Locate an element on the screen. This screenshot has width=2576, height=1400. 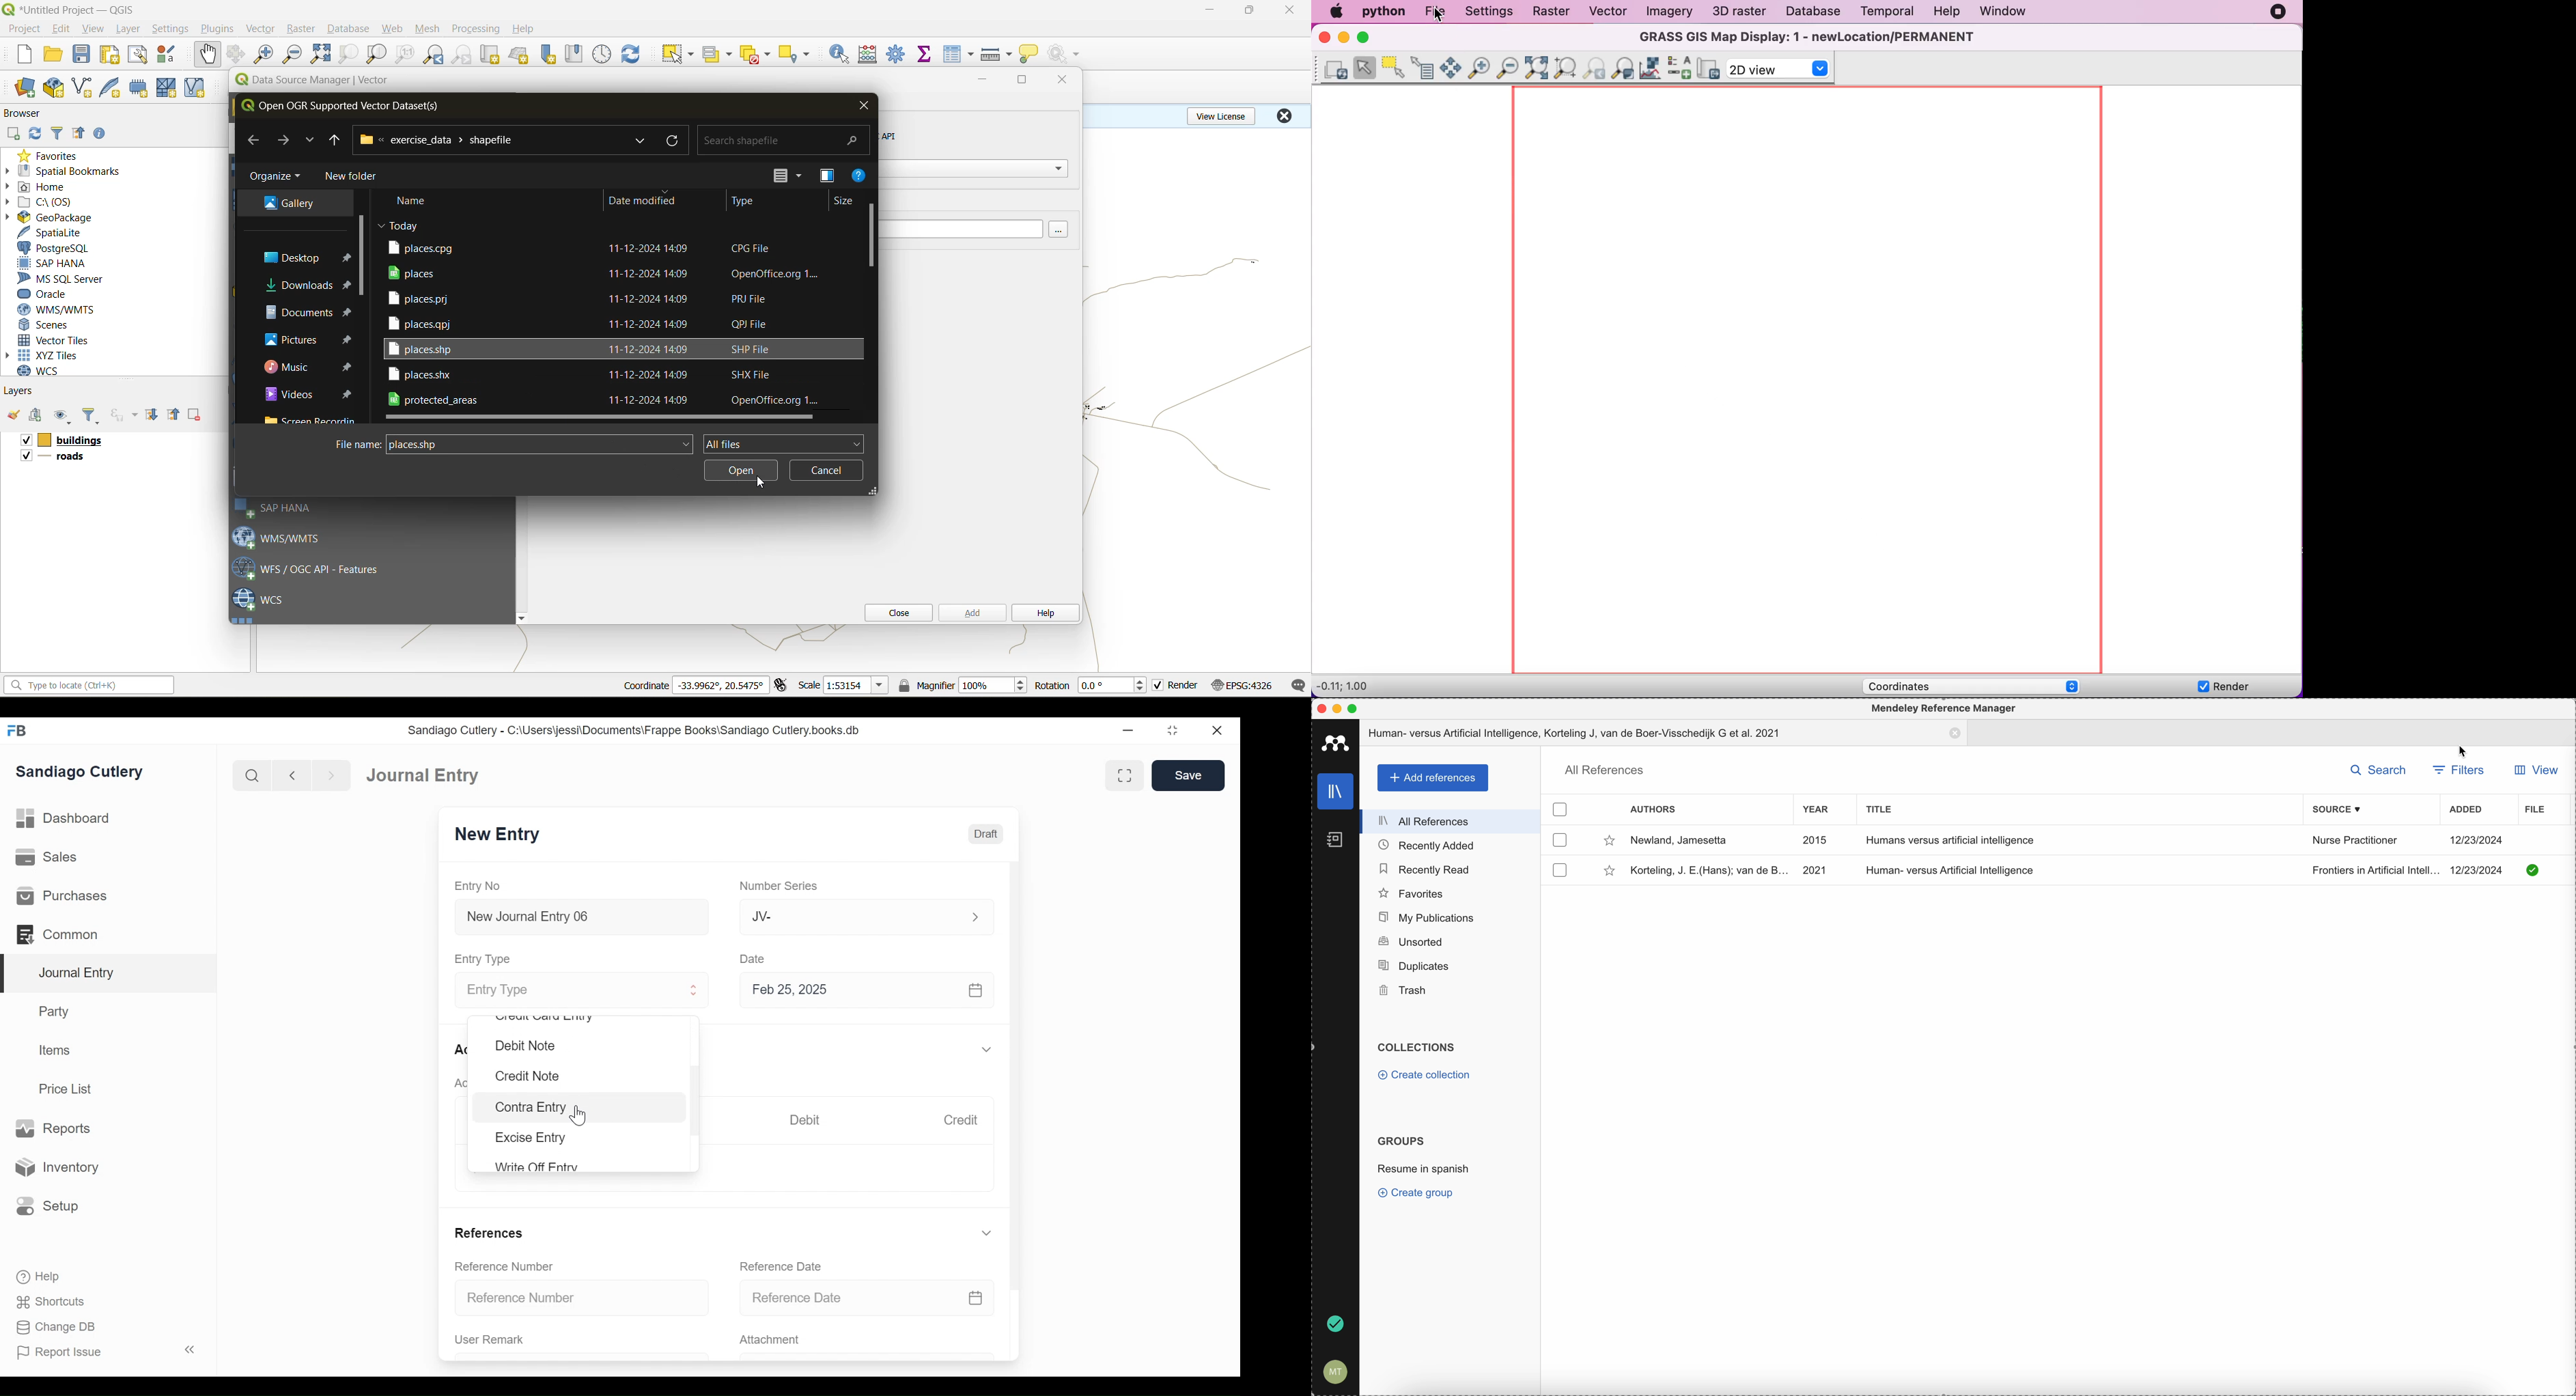
maximize is located at coordinates (1250, 10).